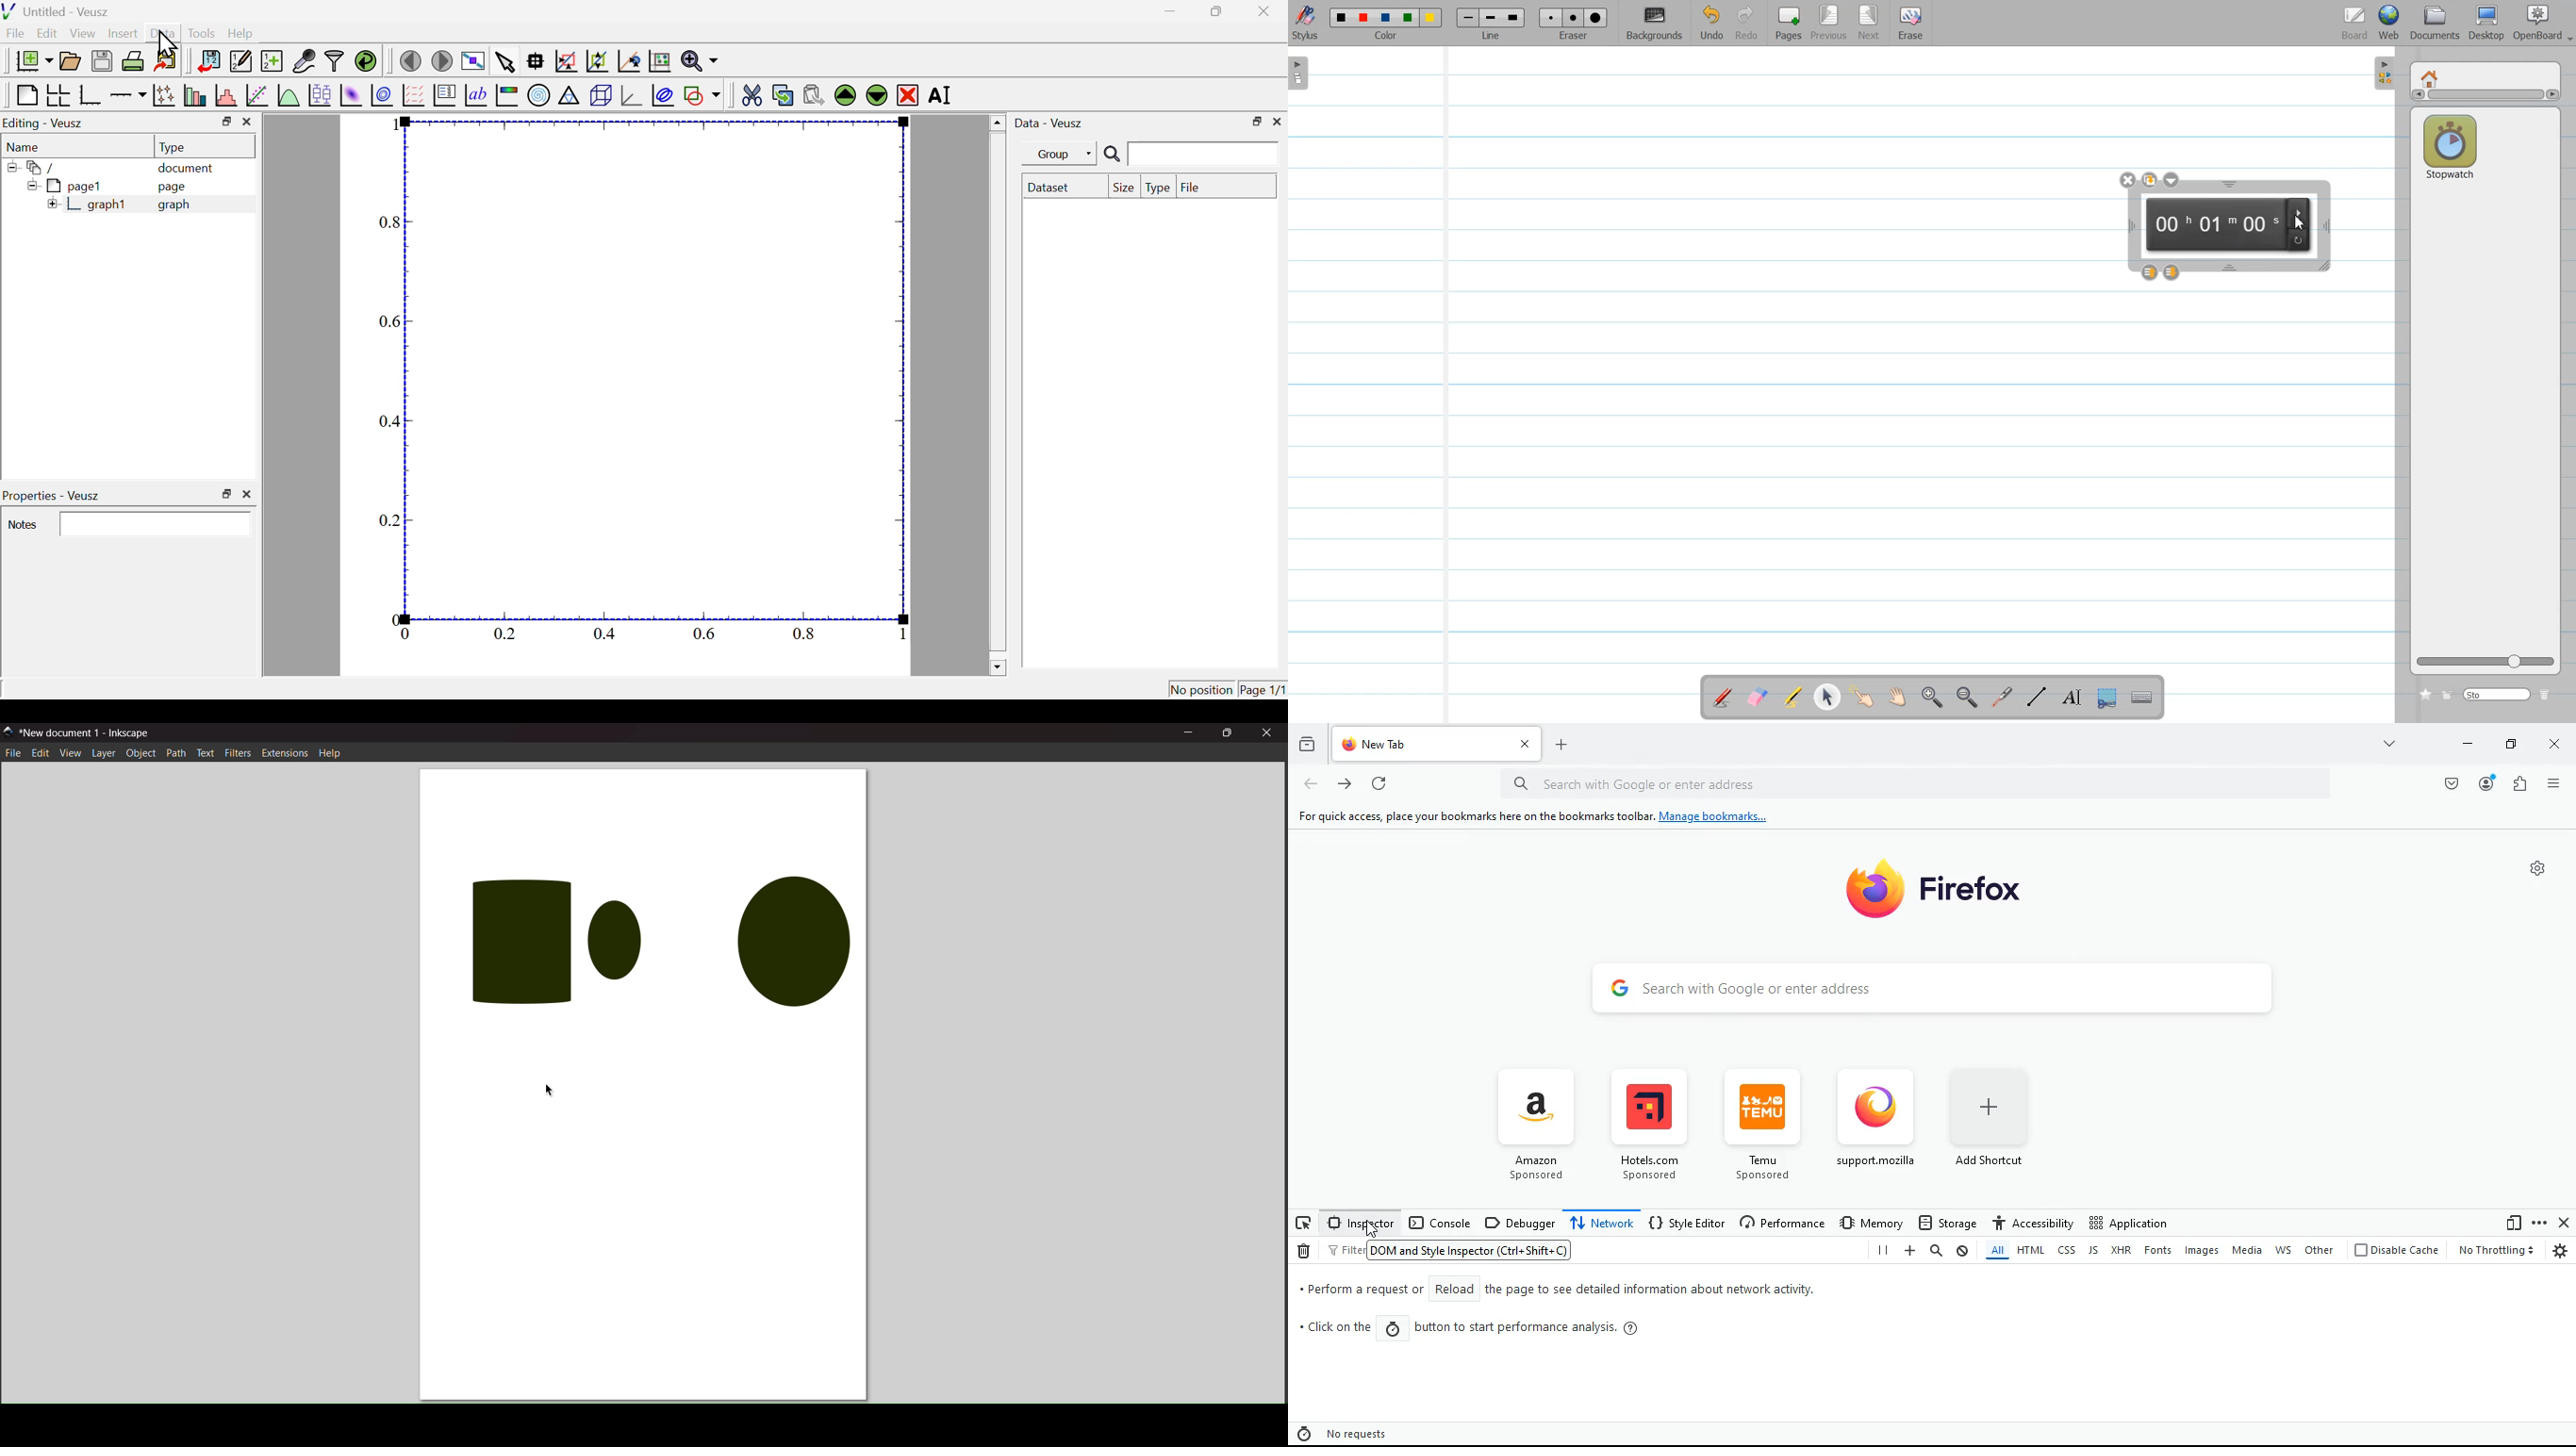  What do you see at coordinates (388, 422) in the screenshot?
I see `0.4` at bounding box center [388, 422].